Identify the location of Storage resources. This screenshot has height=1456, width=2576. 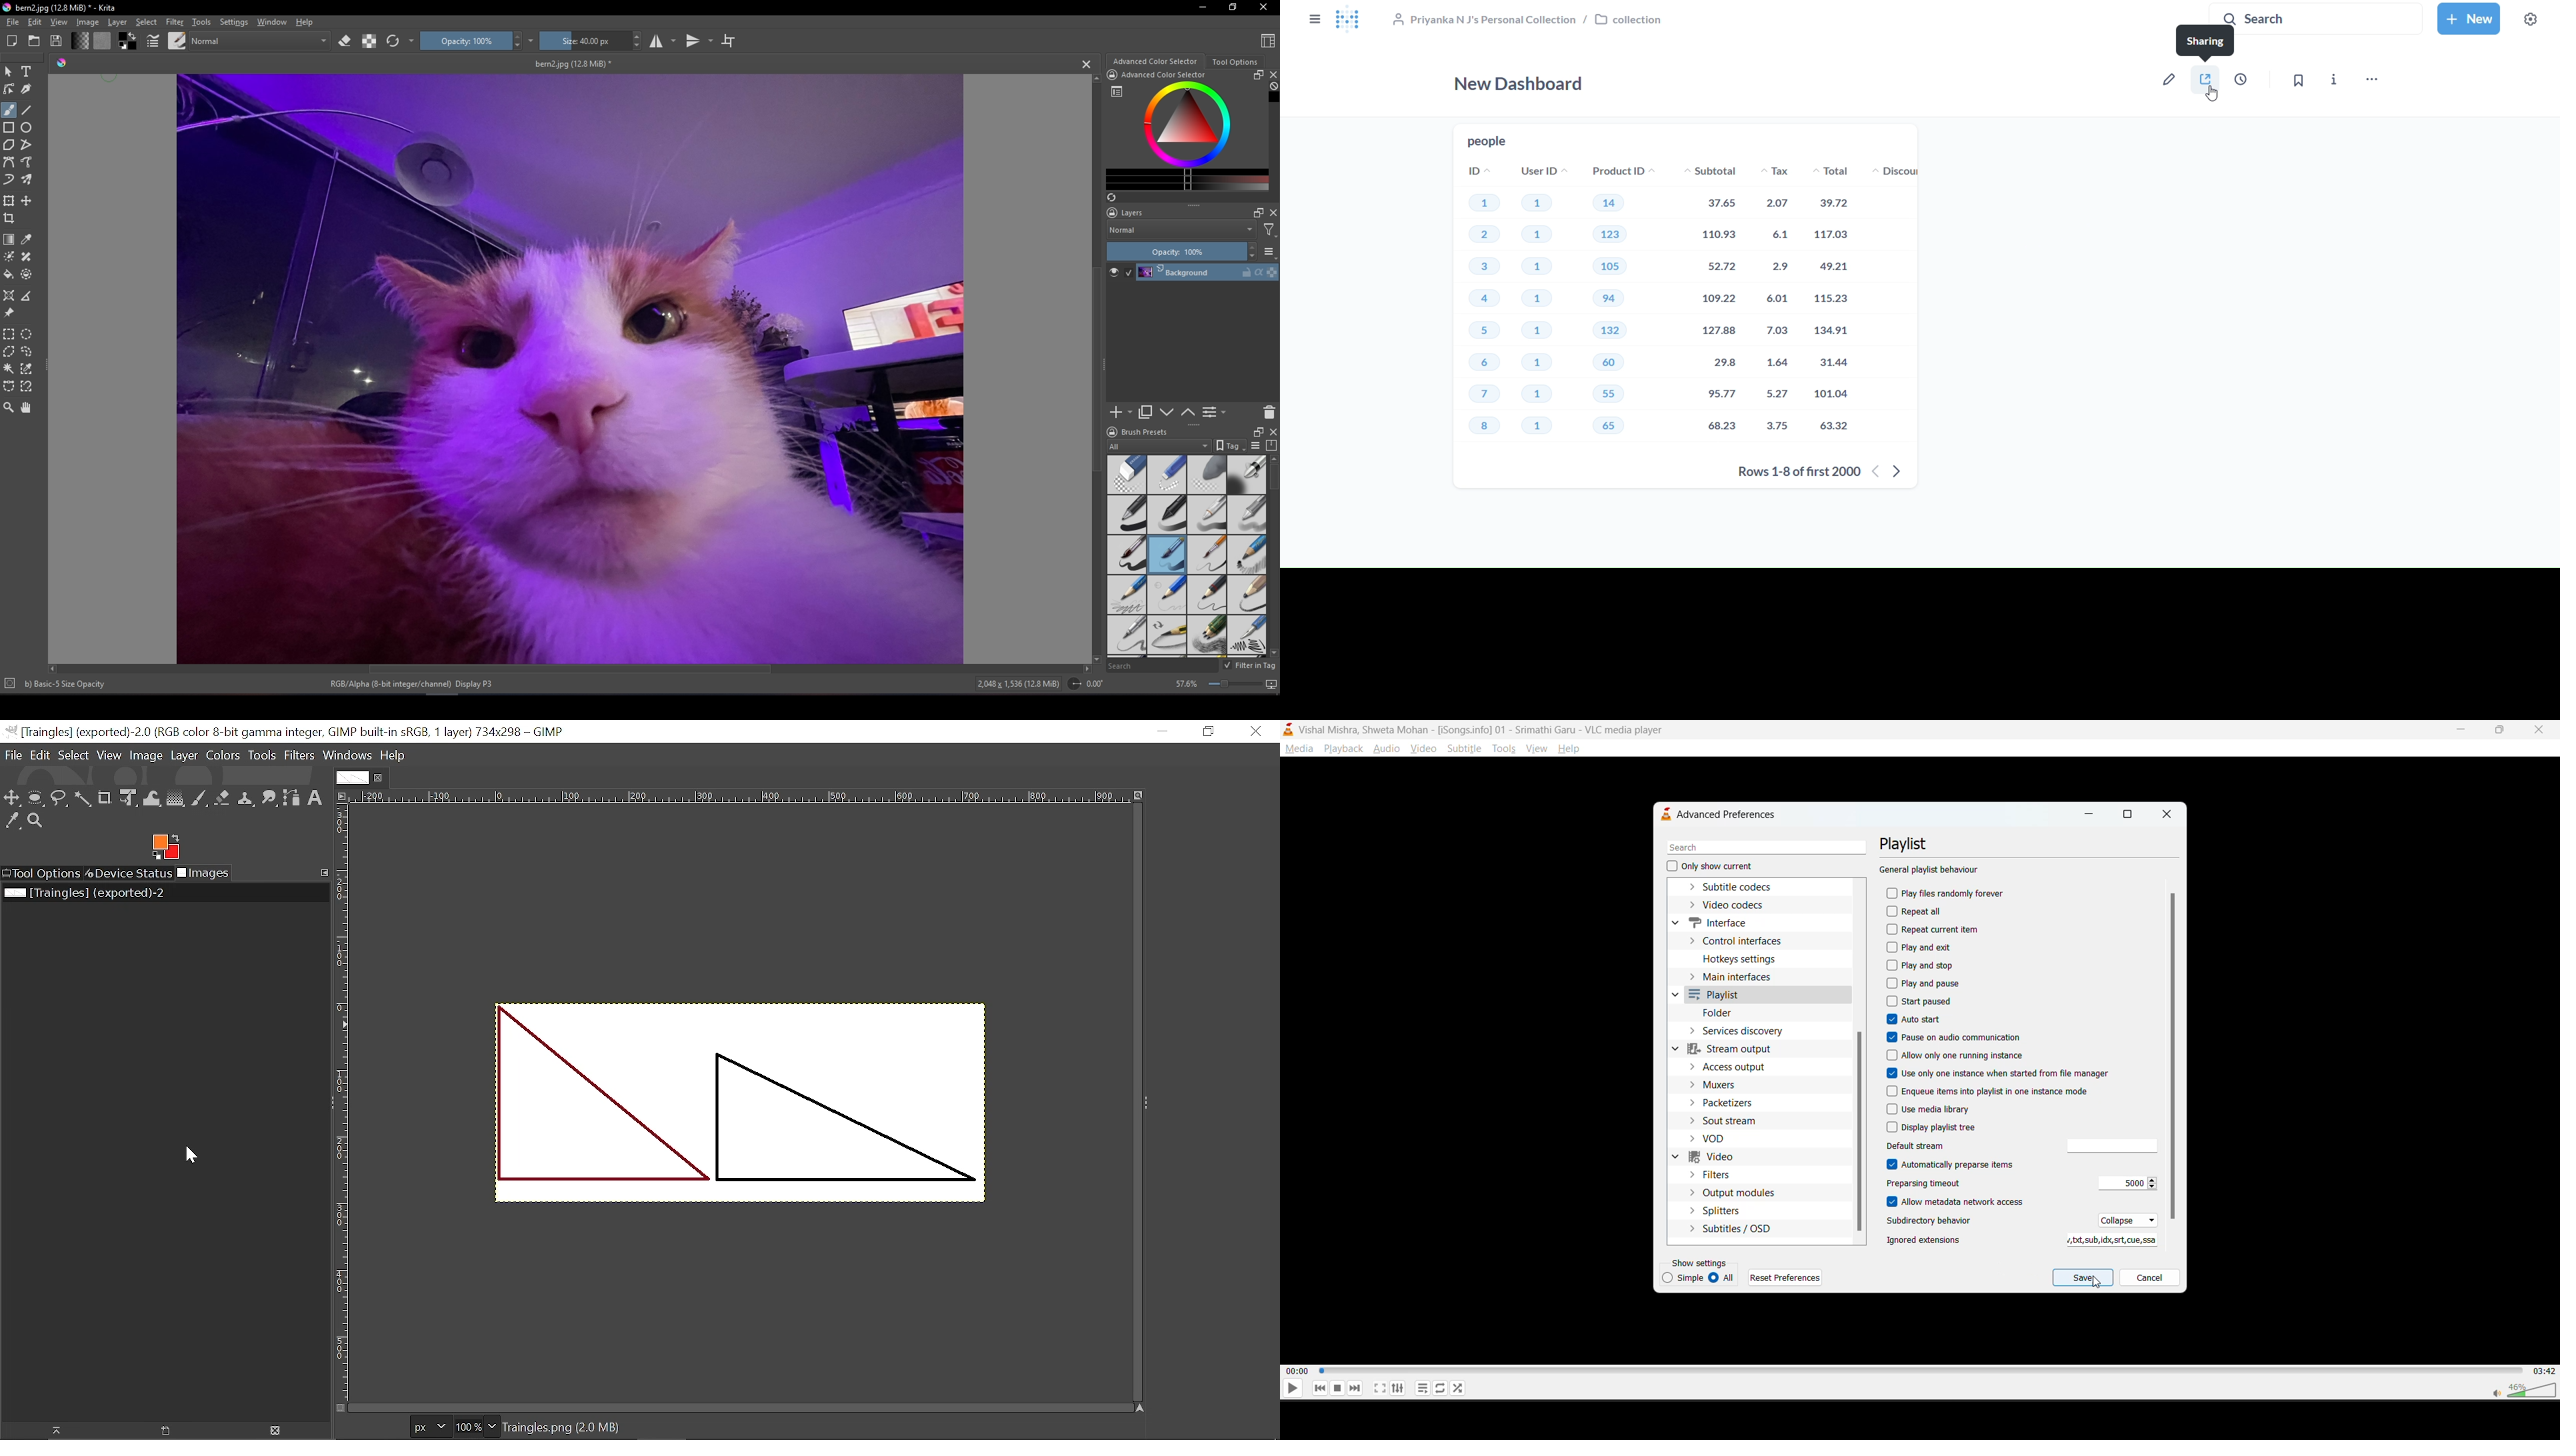
(1272, 445).